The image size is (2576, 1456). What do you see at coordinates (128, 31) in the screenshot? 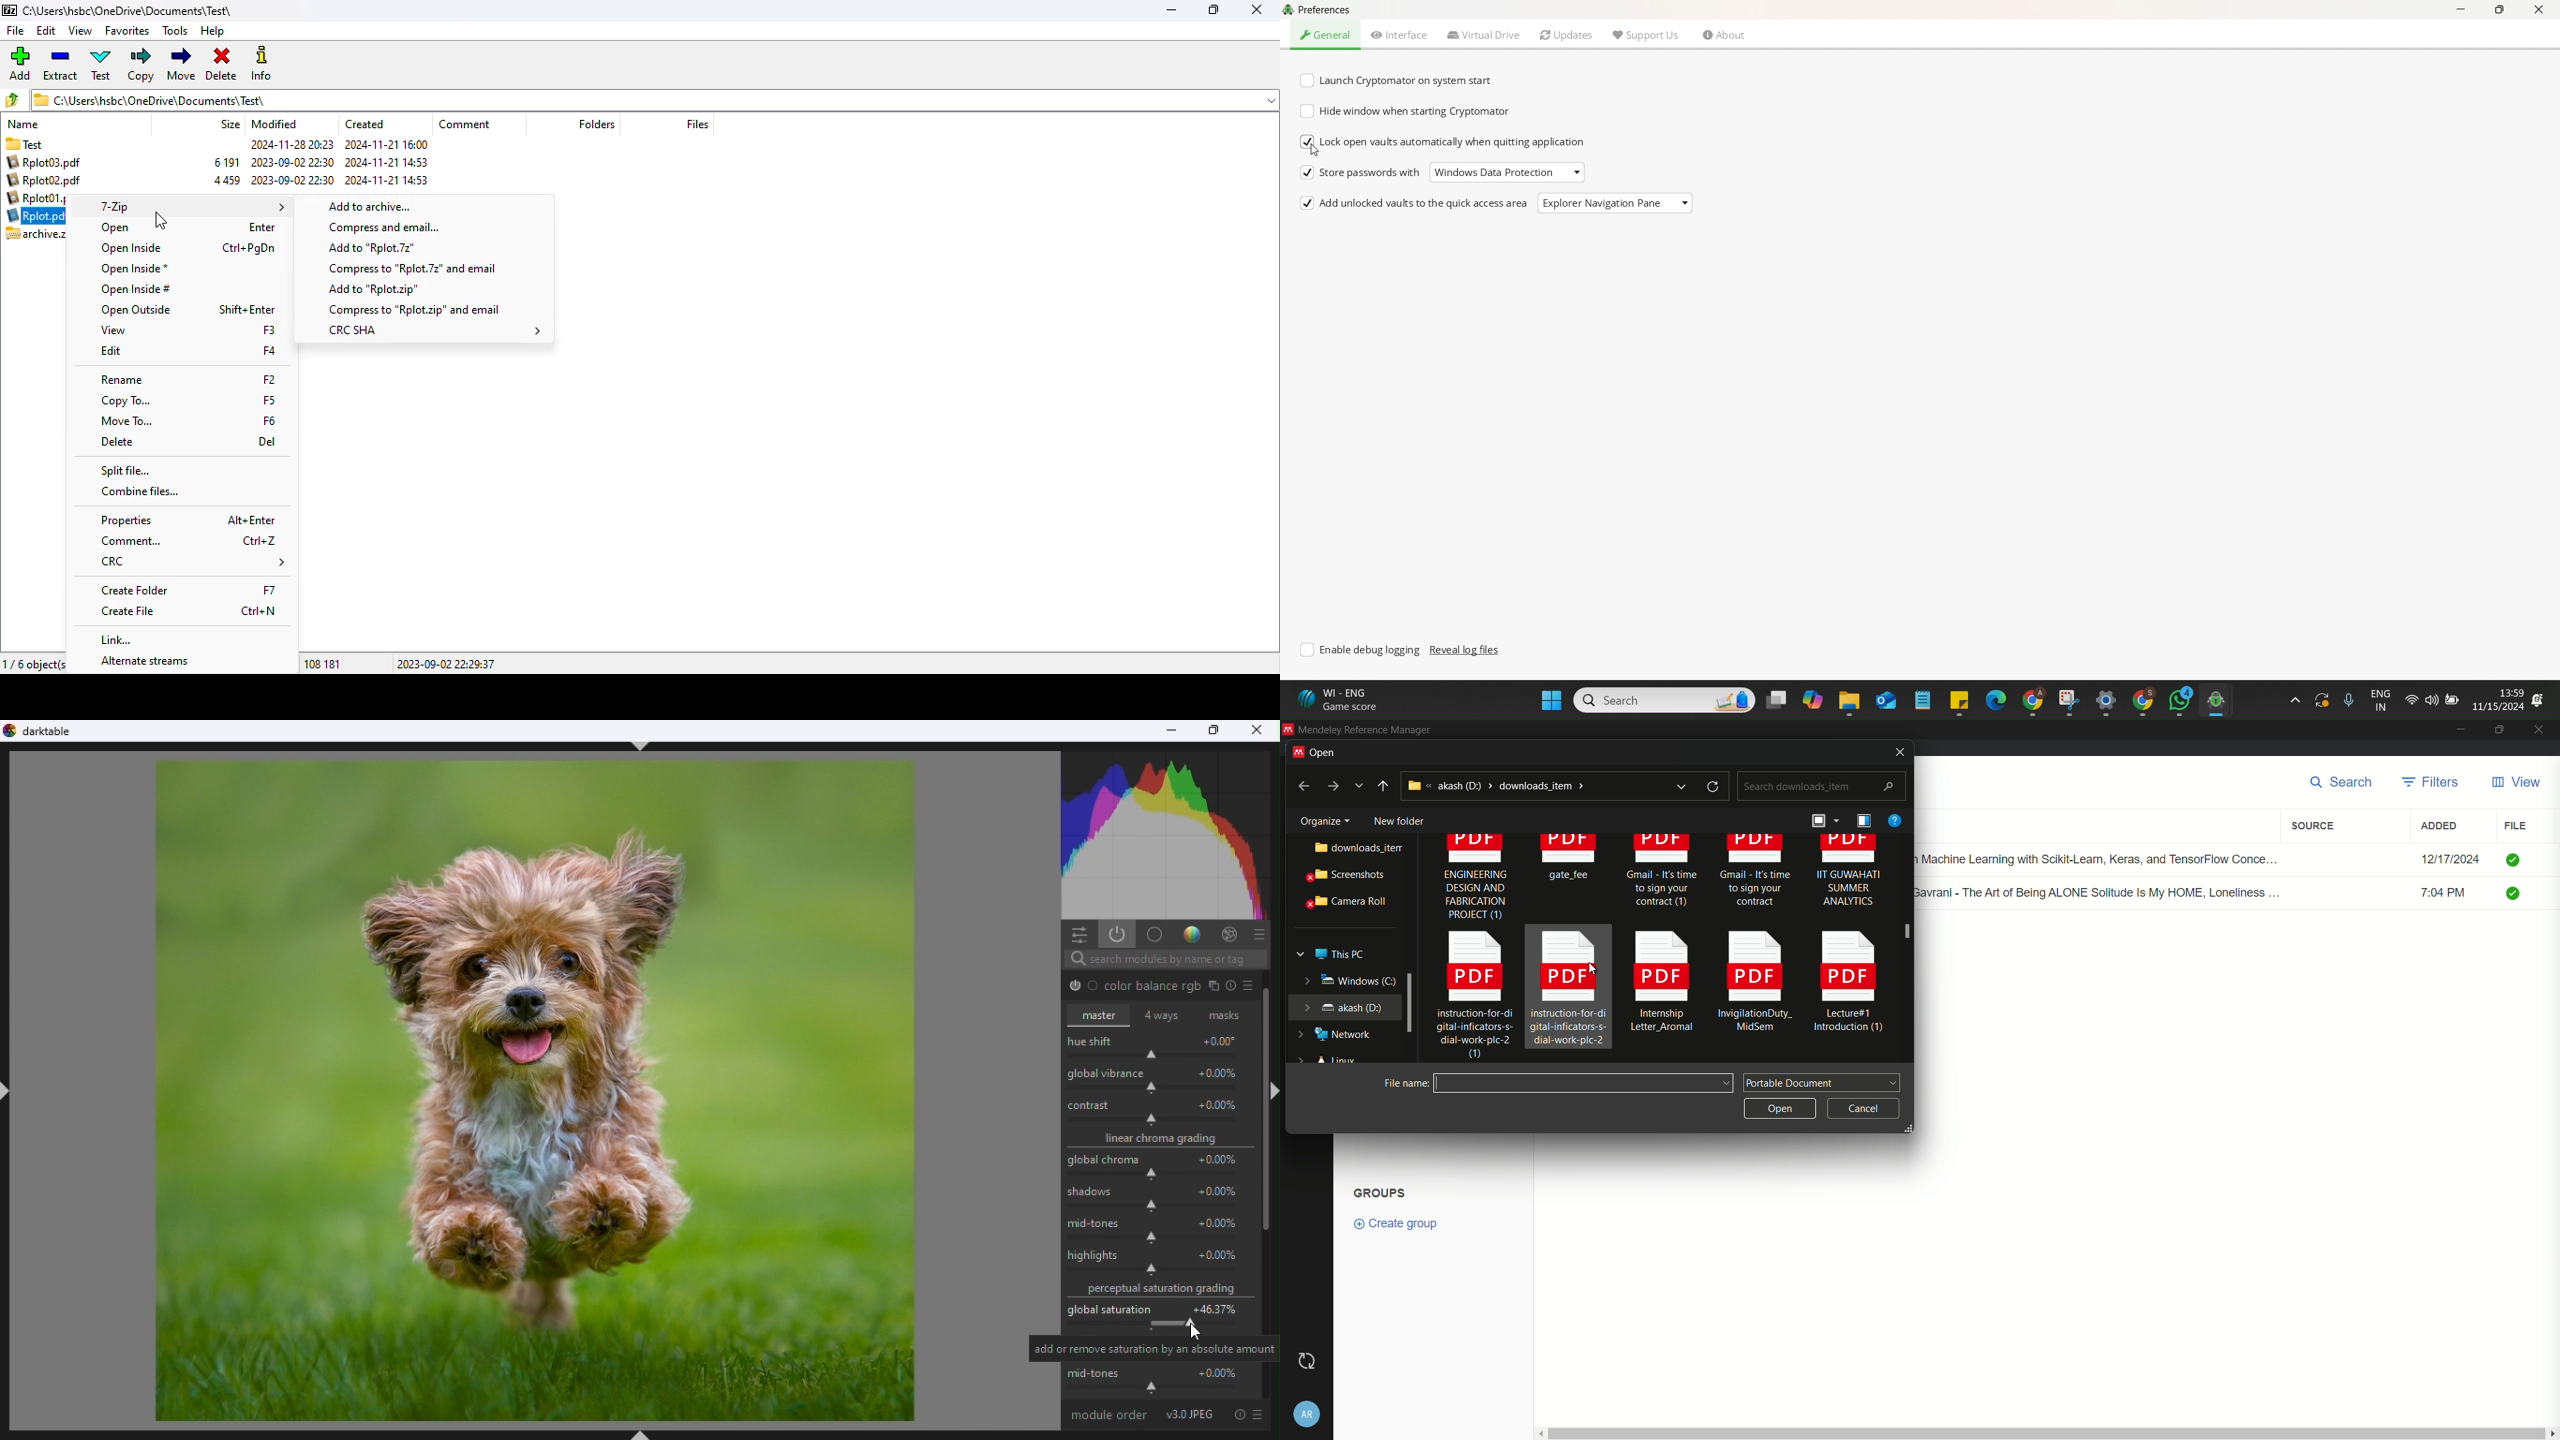
I see `favorites` at bounding box center [128, 31].